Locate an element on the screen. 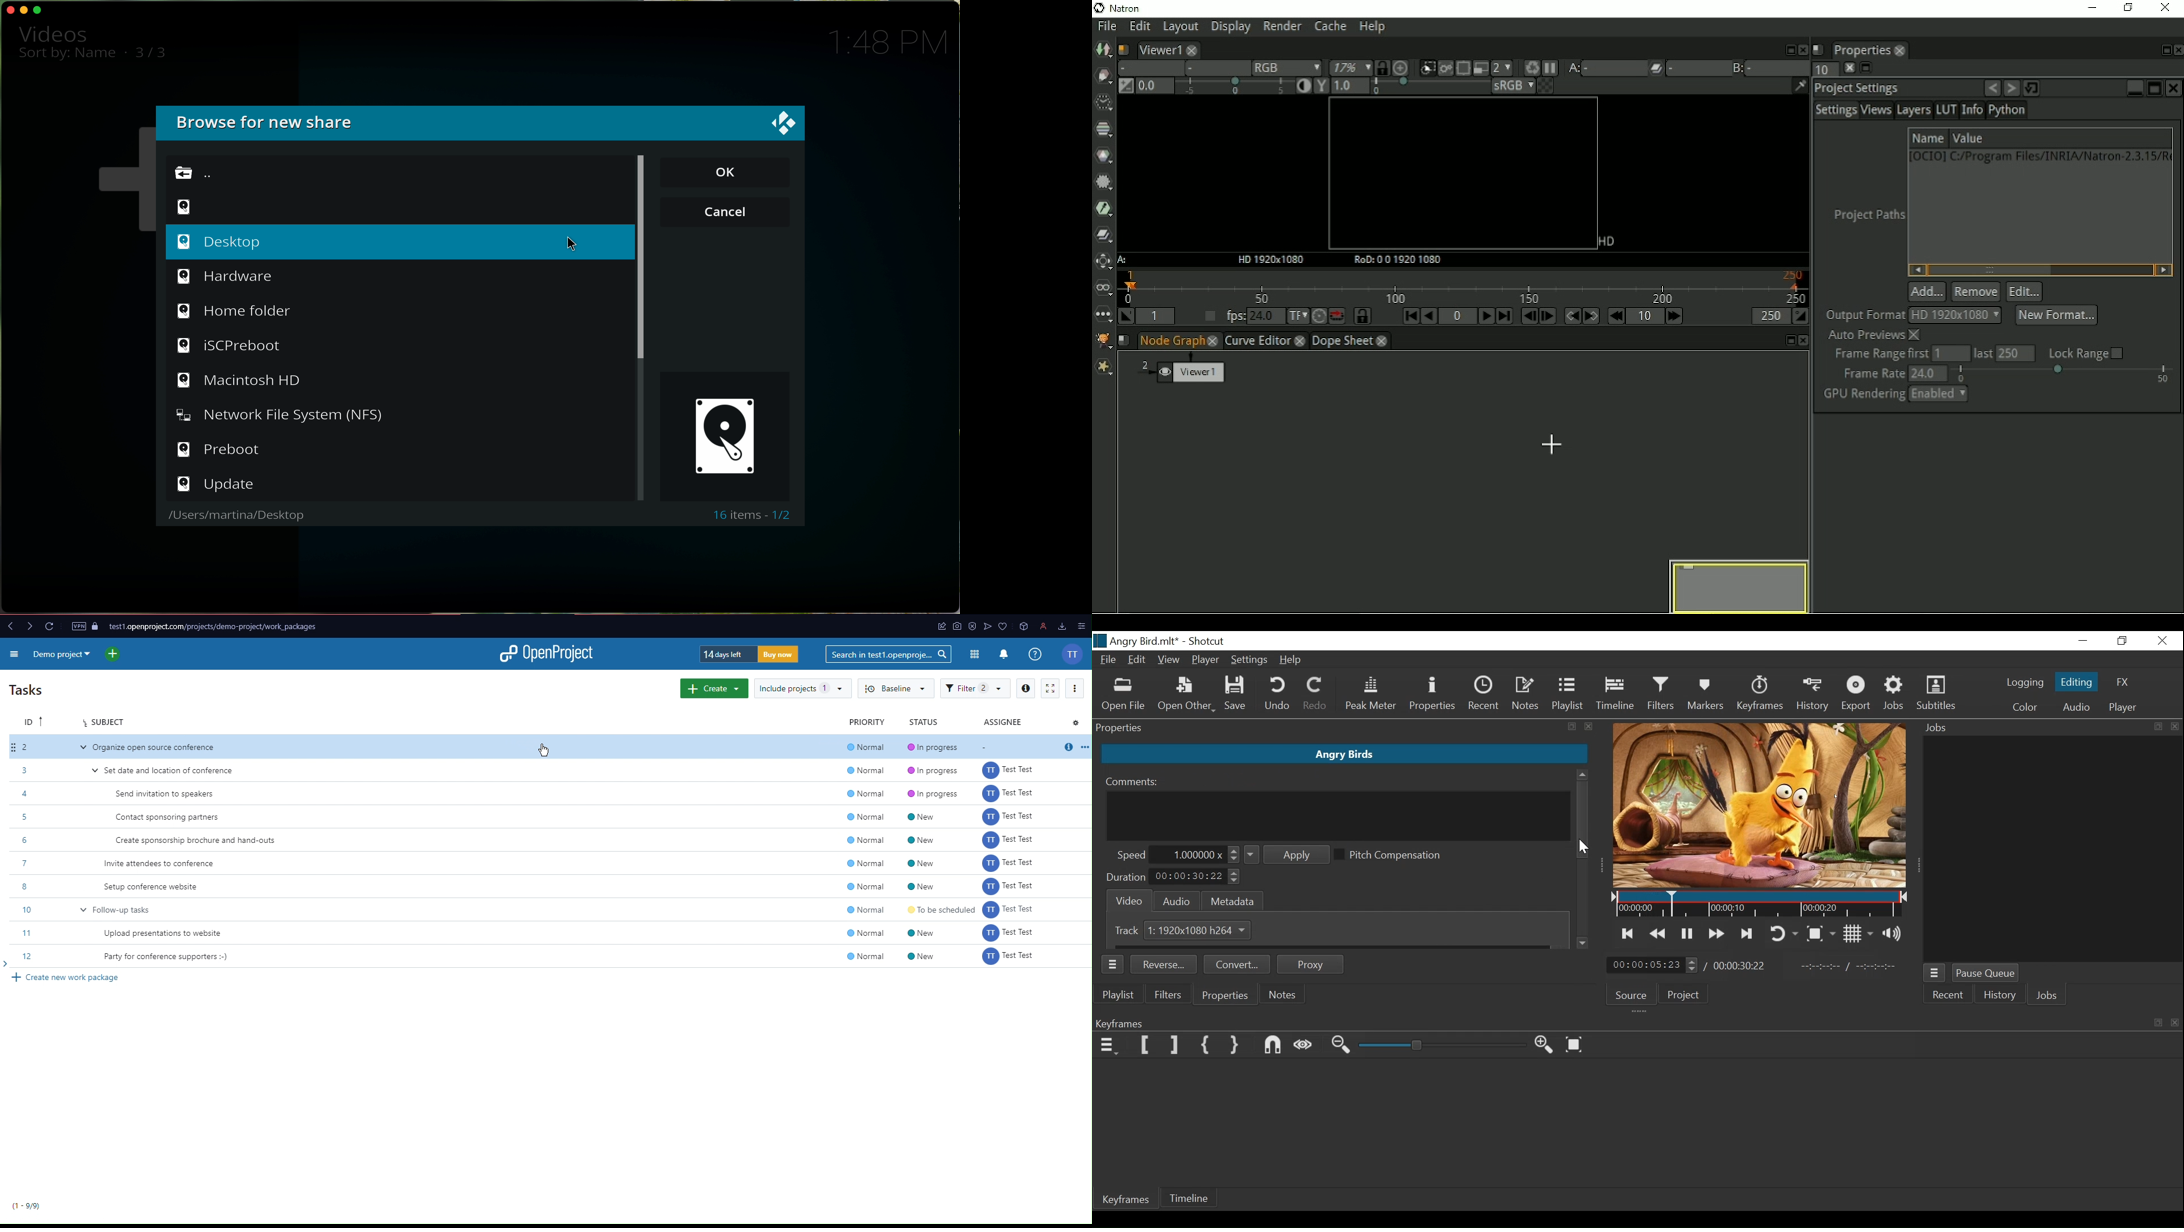 The height and width of the screenshot is (1232, 2184). Comments is located at coordinates (1134, 782).